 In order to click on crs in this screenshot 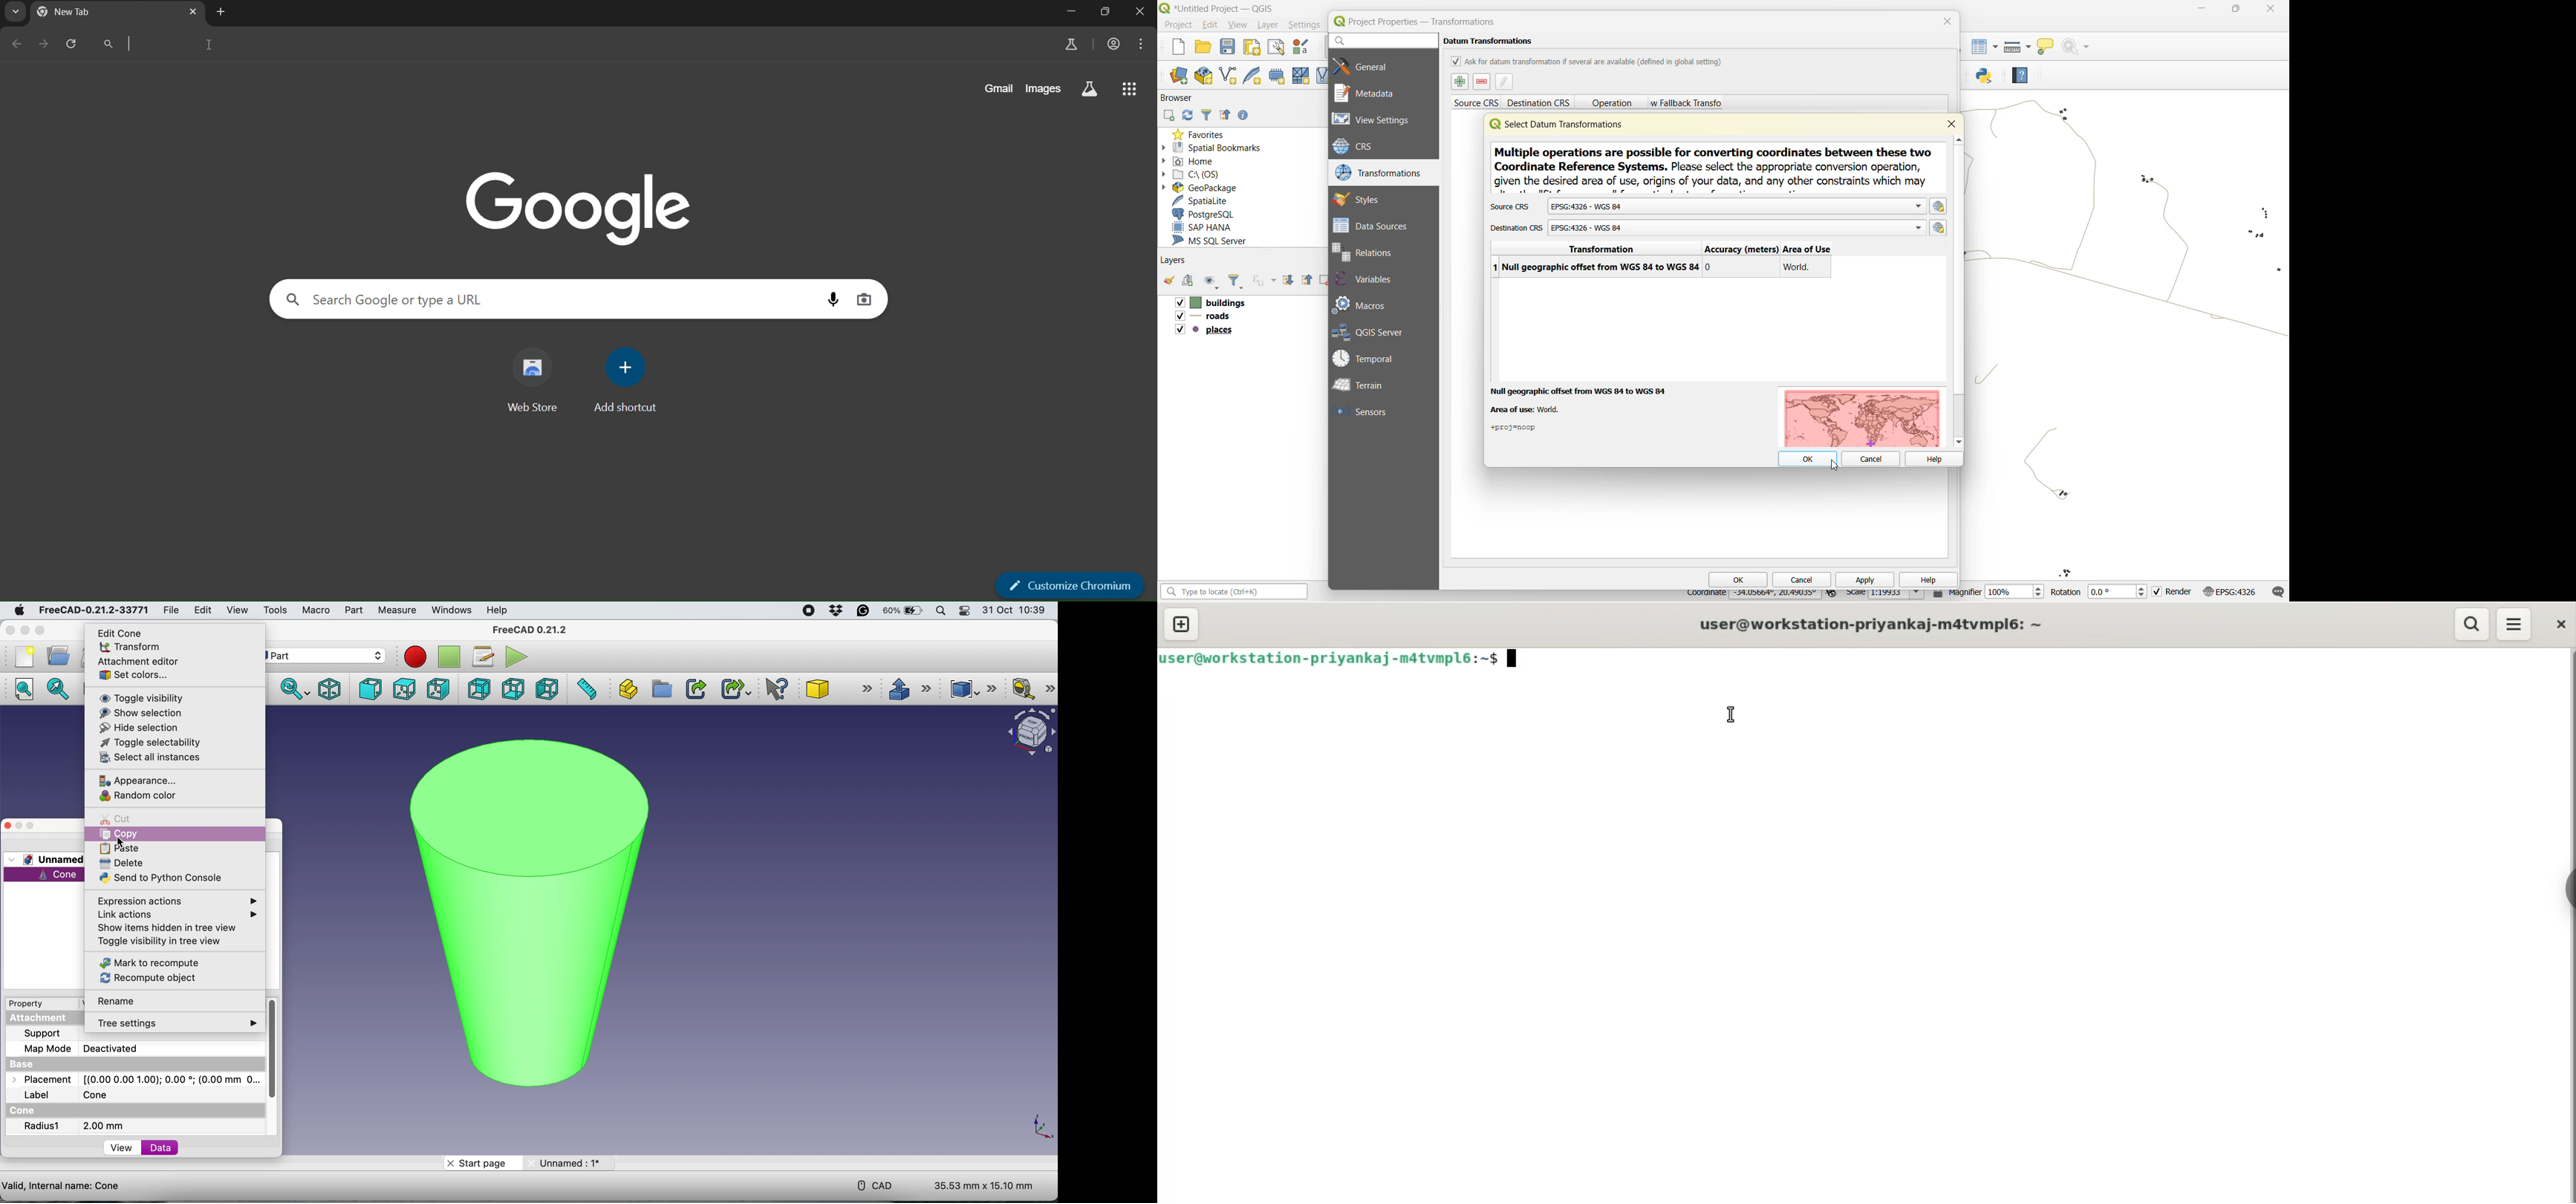, I will do `click(2233, 591)`.